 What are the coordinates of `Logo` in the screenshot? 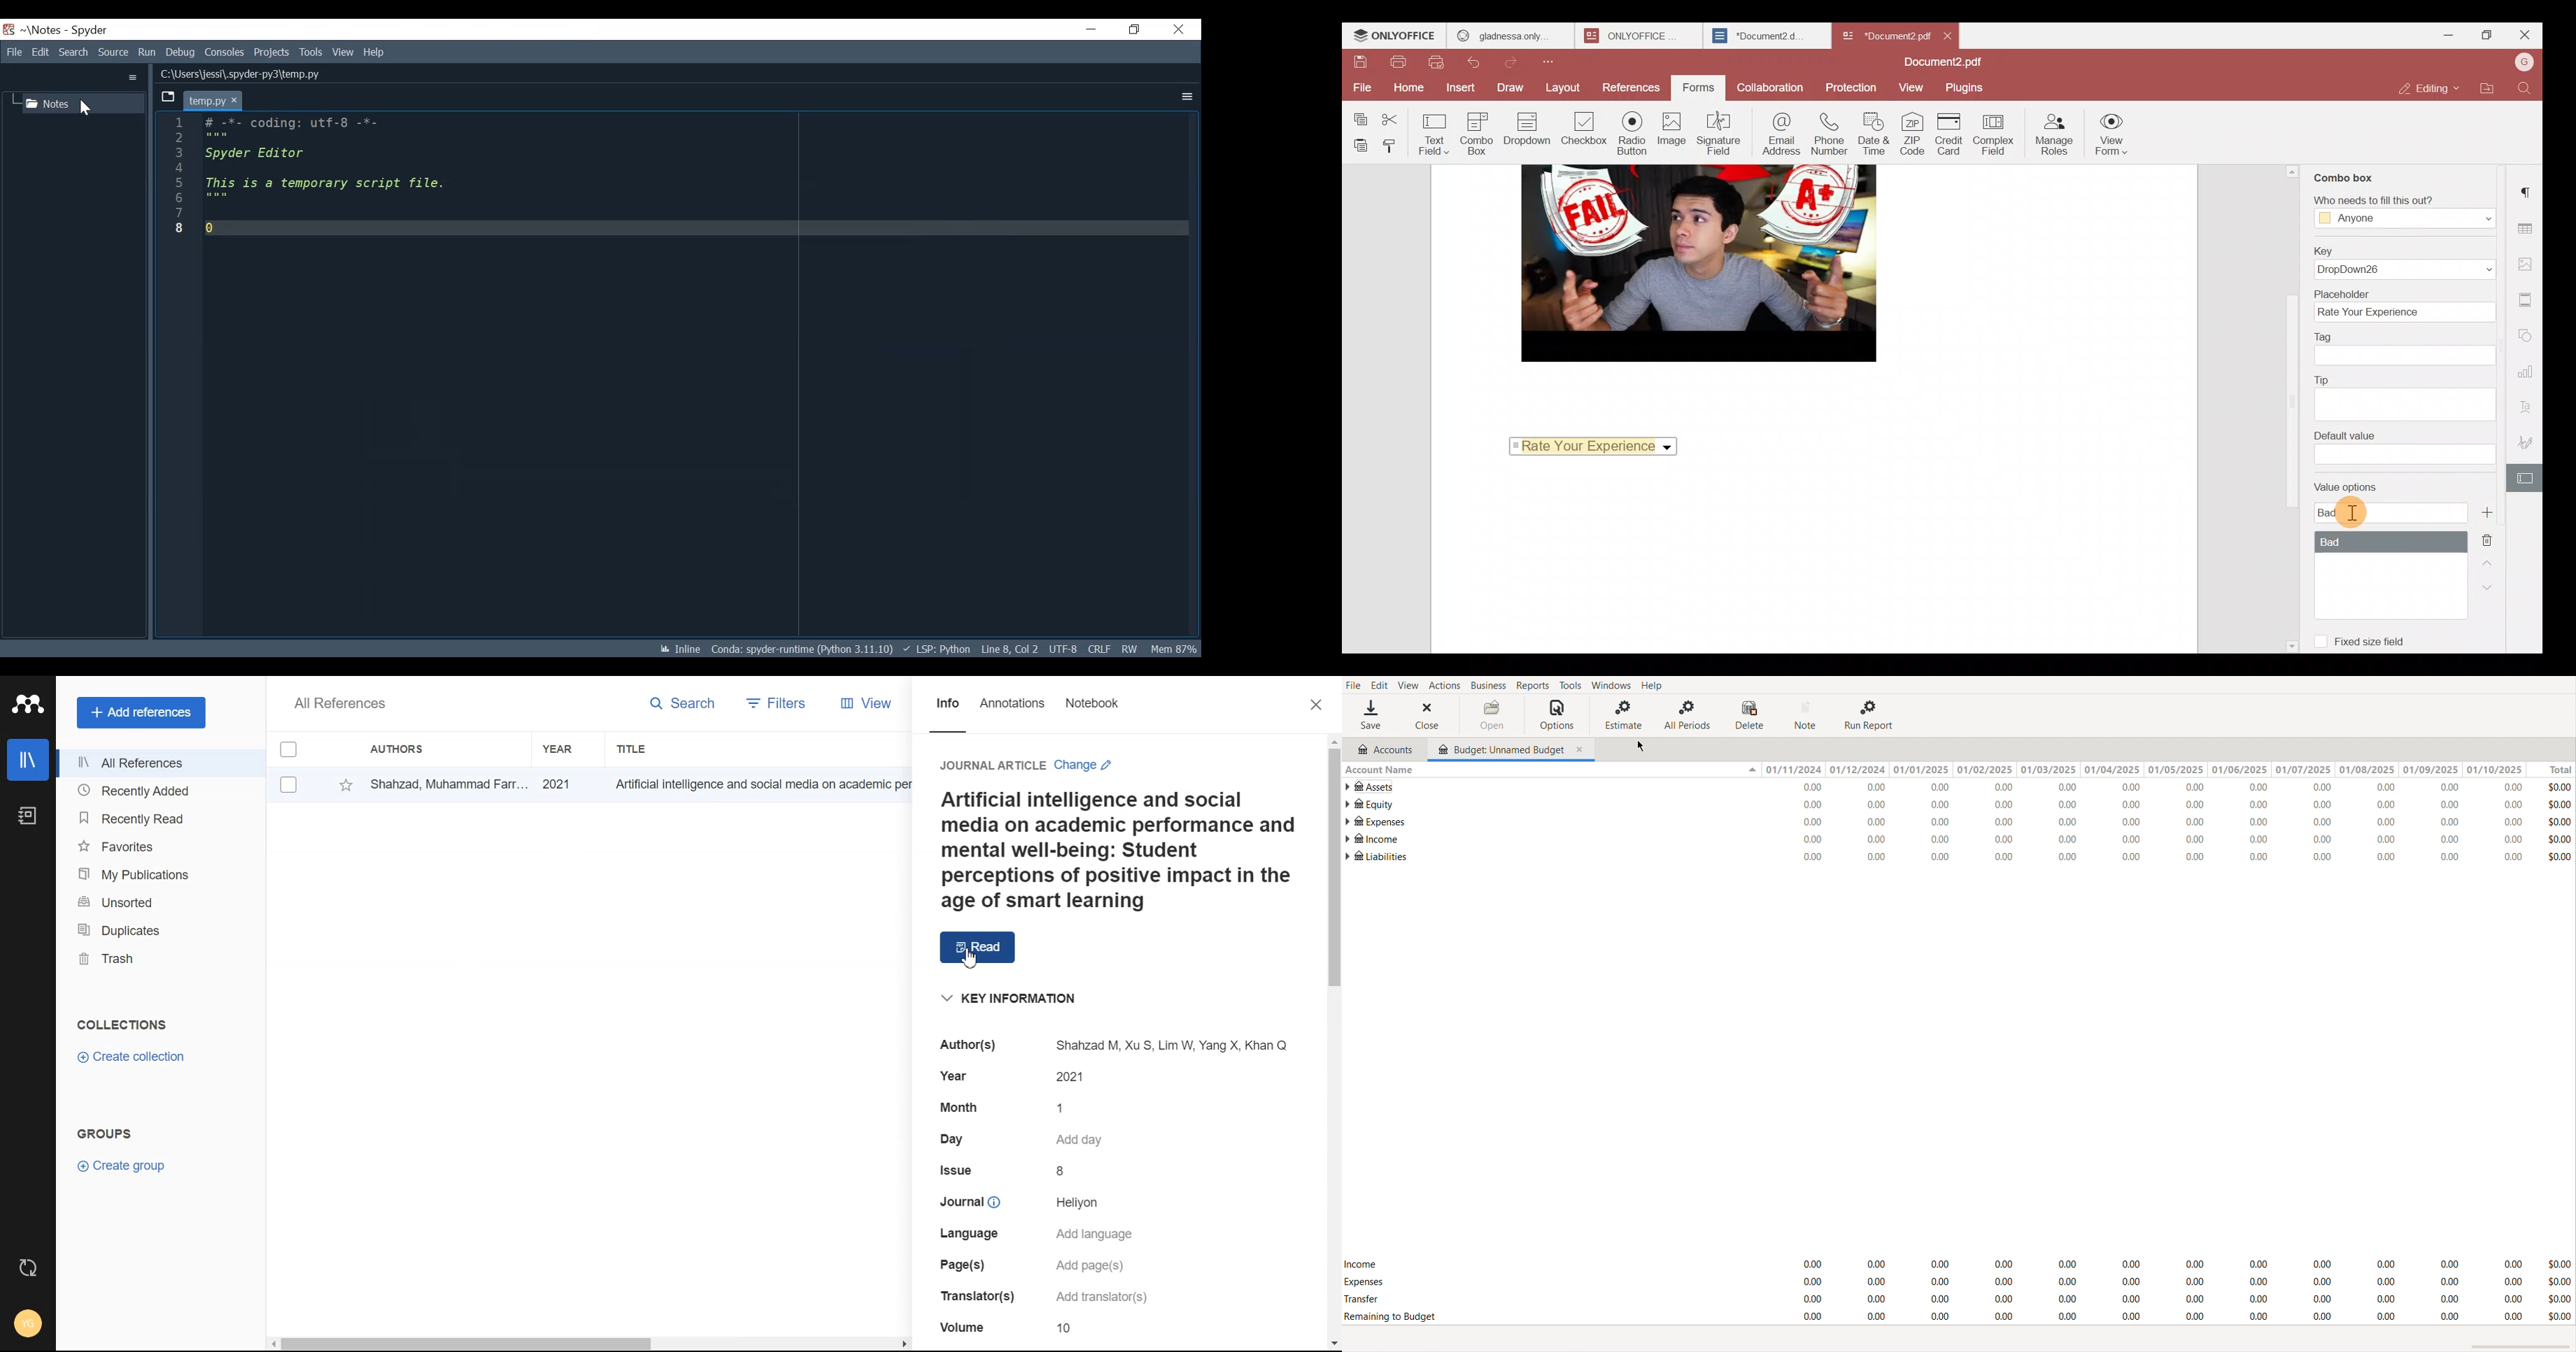 It's located at (28, 704).